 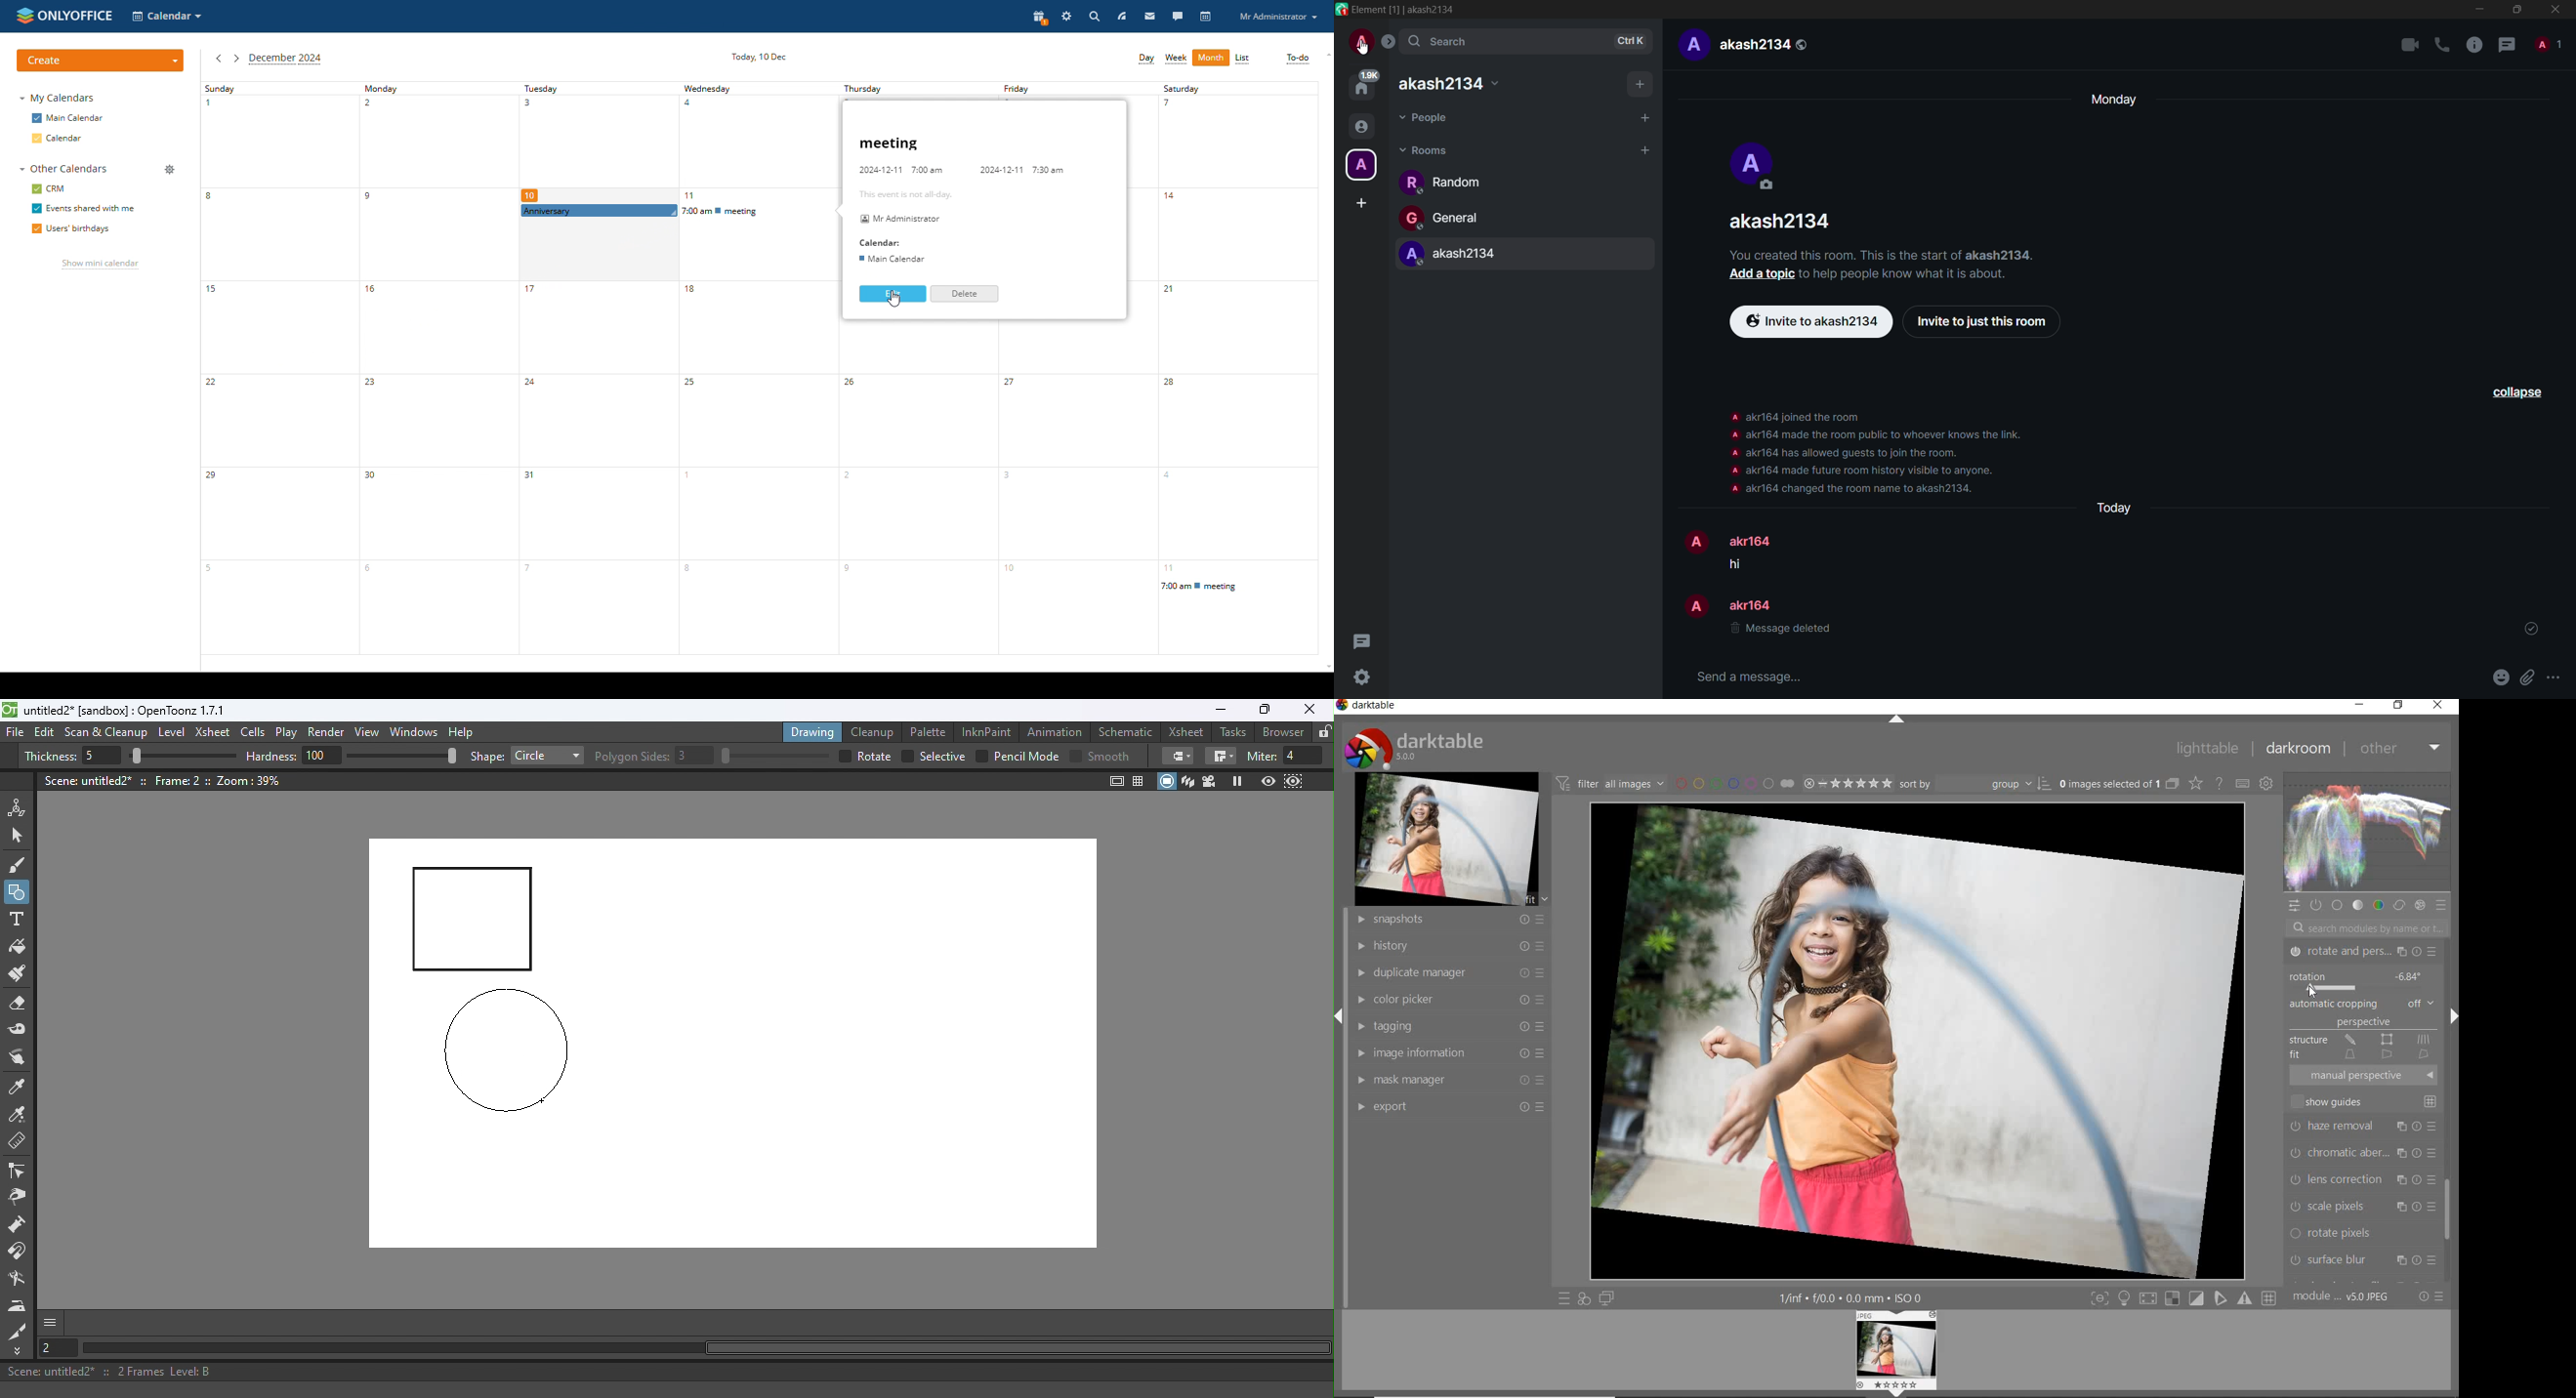 I want to click on scrollbar, so click(x=2450, y=1202).